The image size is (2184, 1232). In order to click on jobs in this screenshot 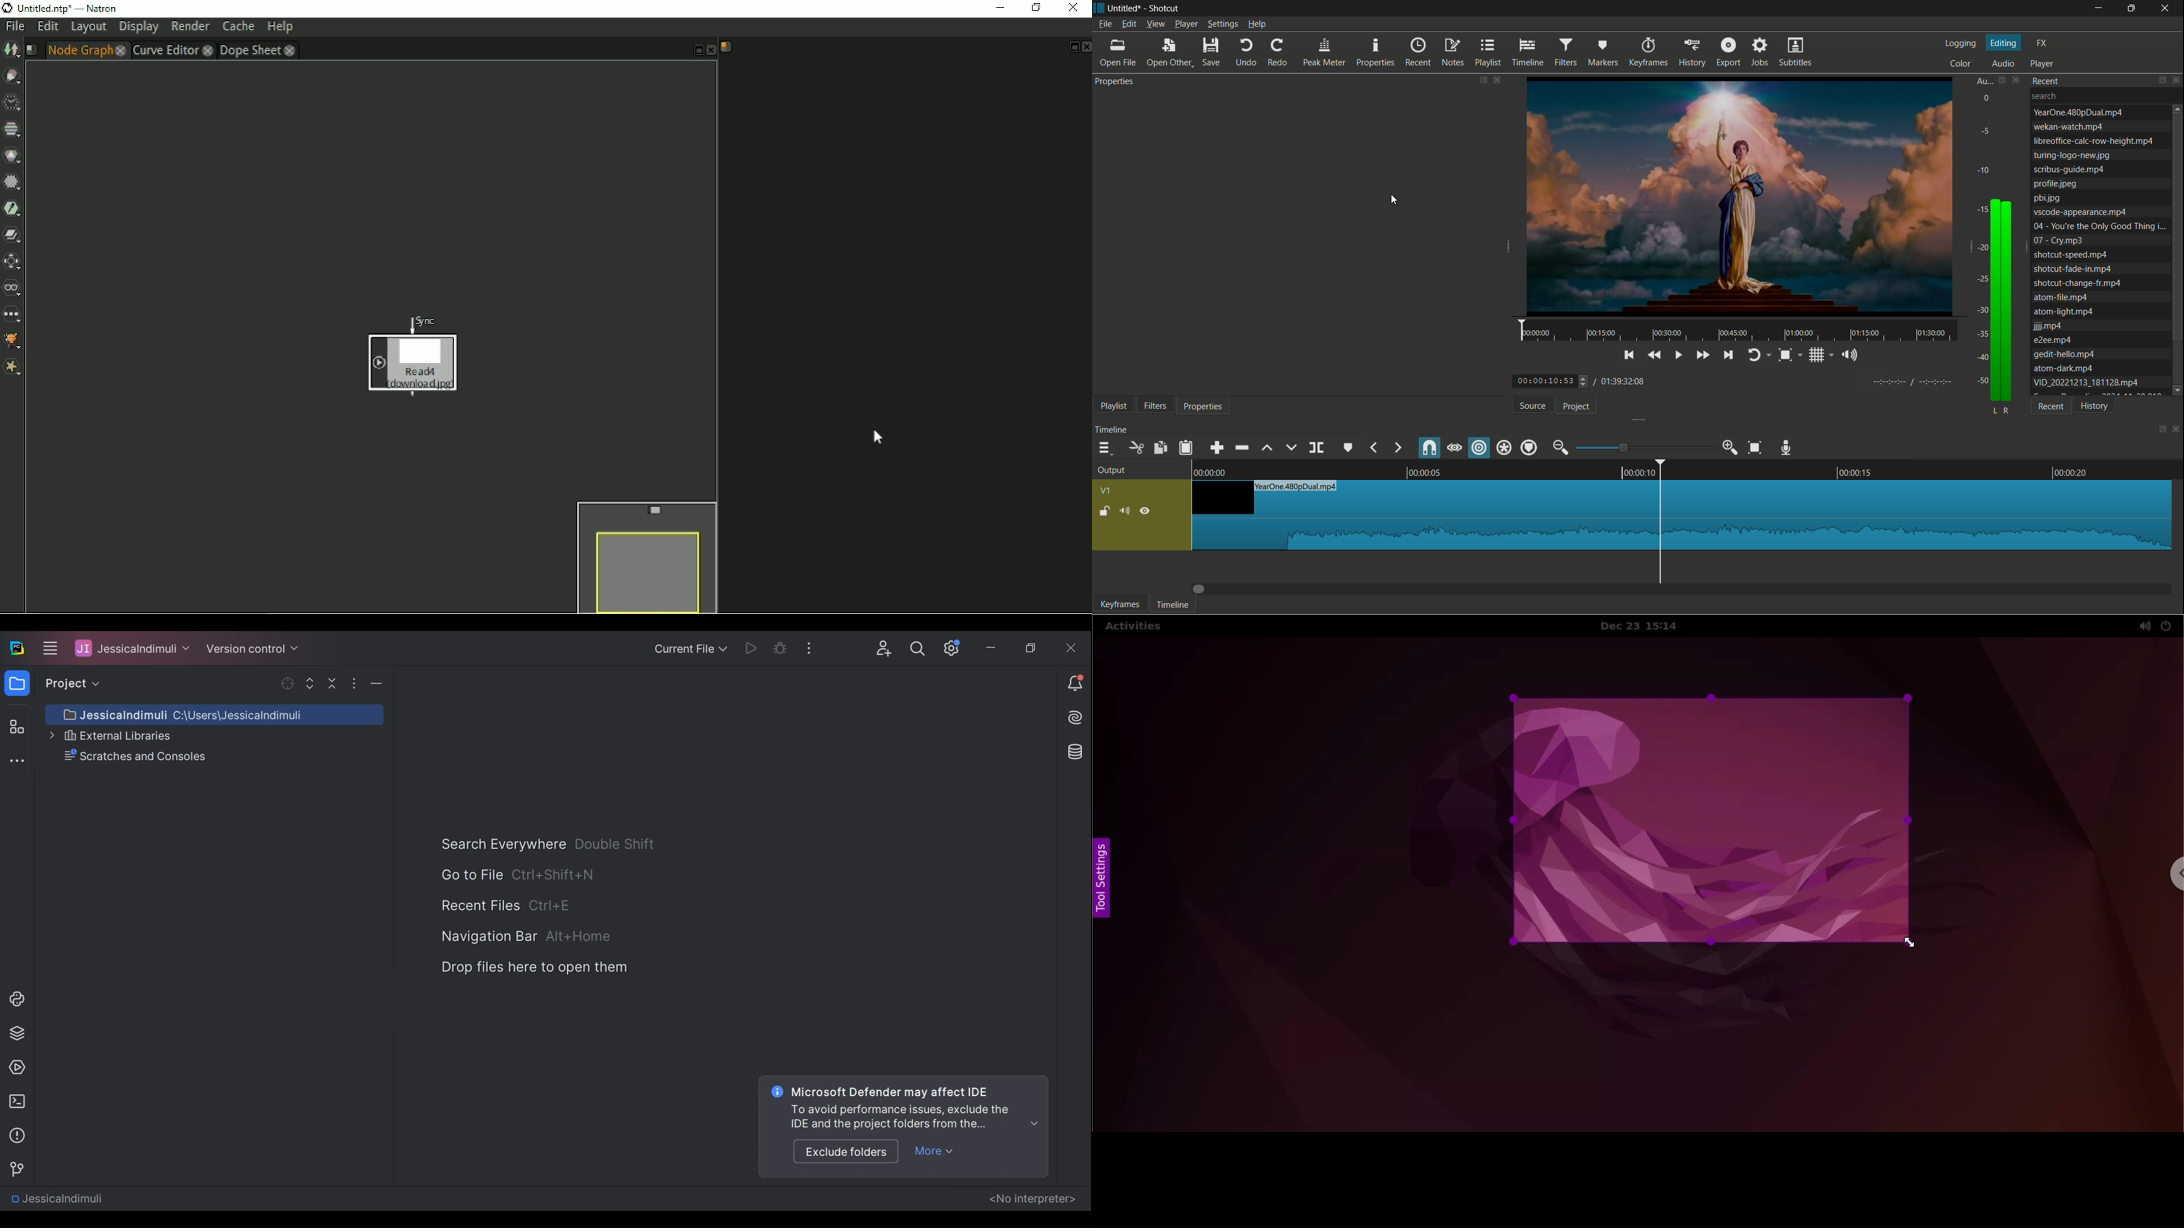, I will do `click(1759, 52)`.